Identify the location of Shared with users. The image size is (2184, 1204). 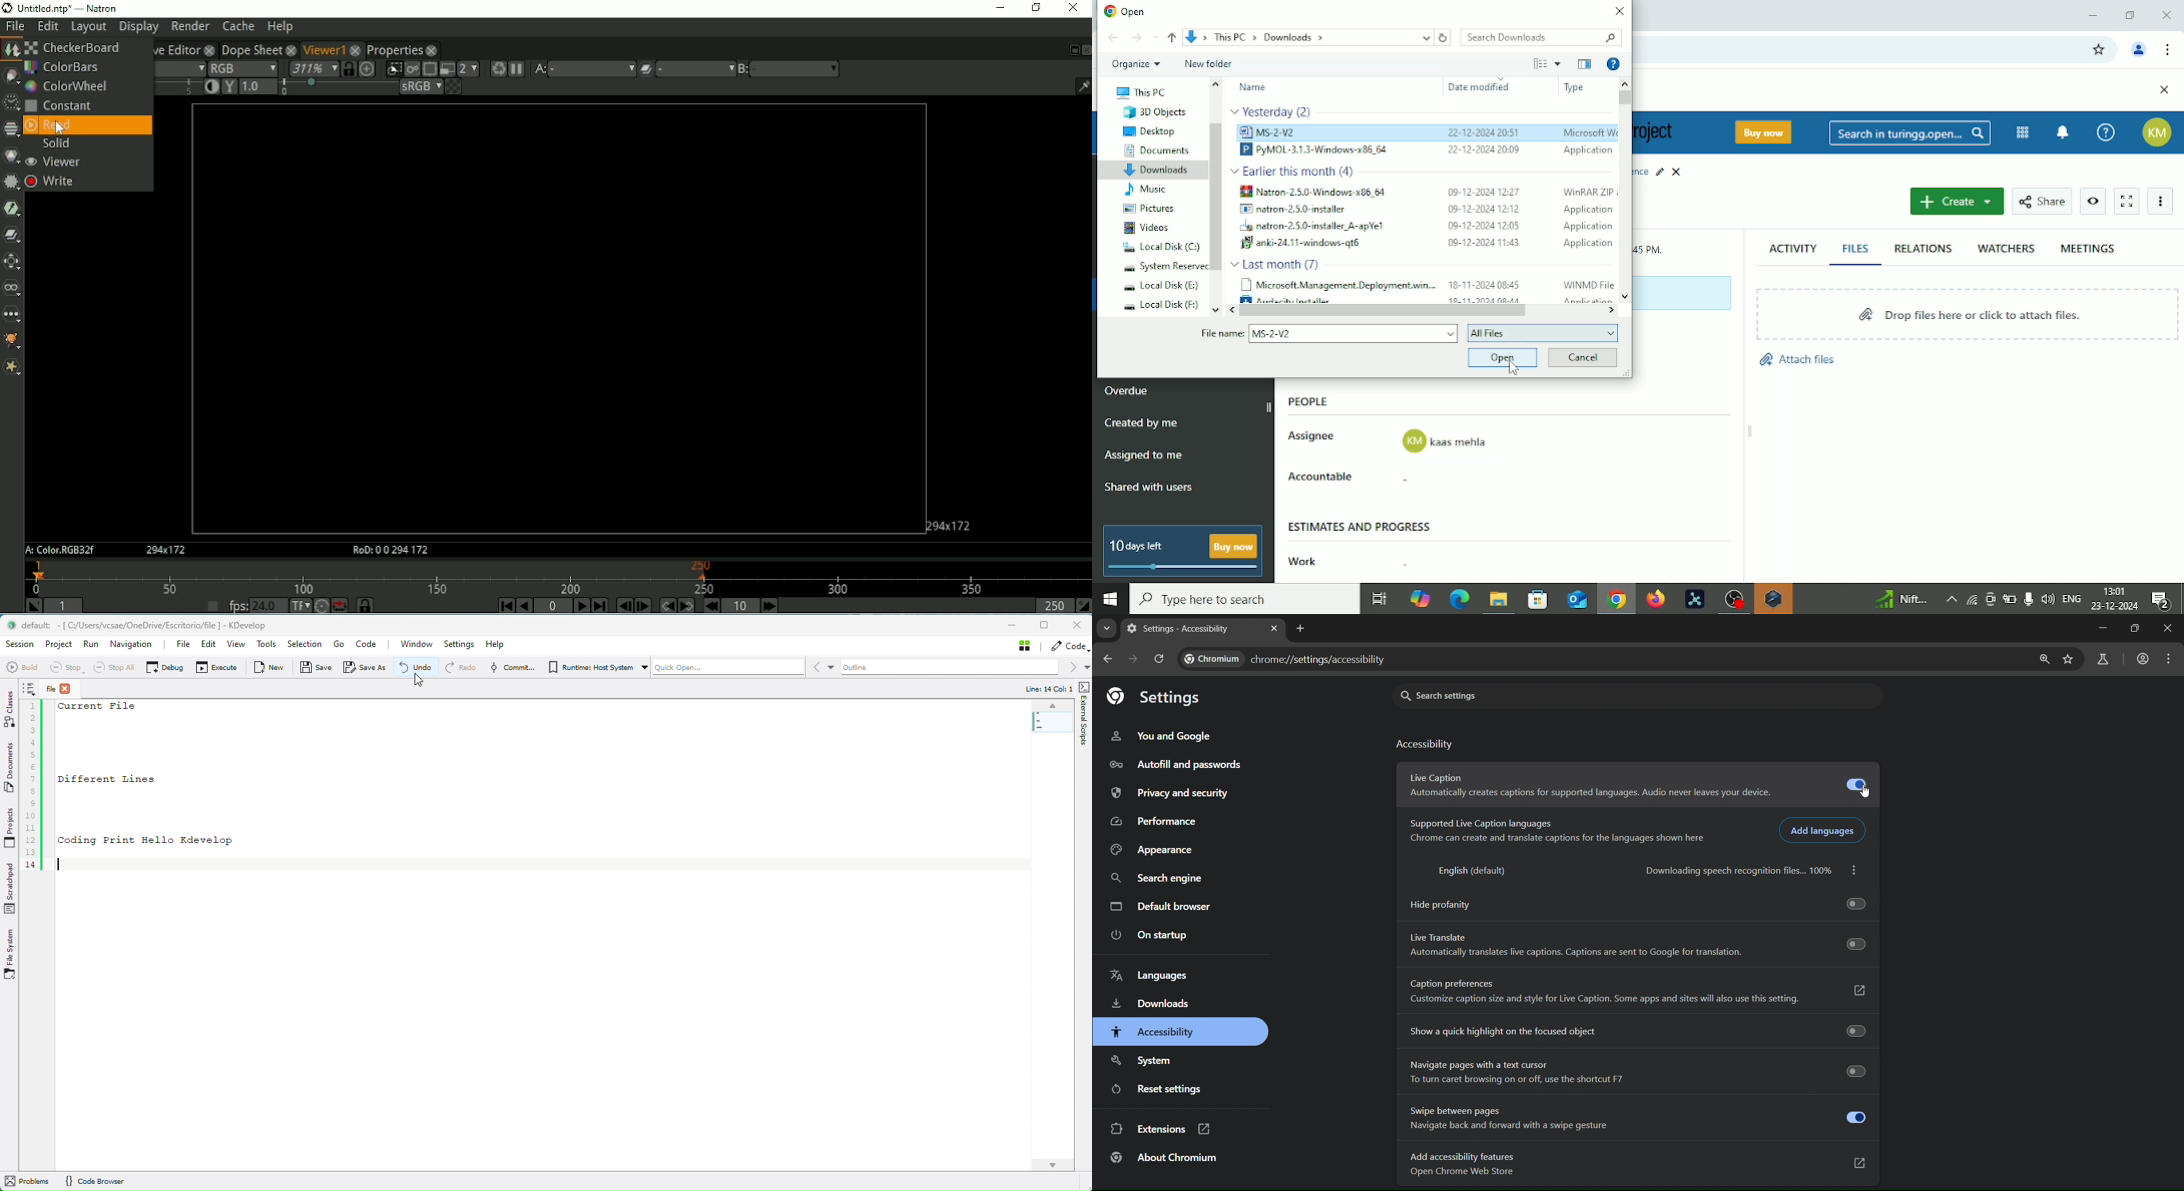
(1150, 489).